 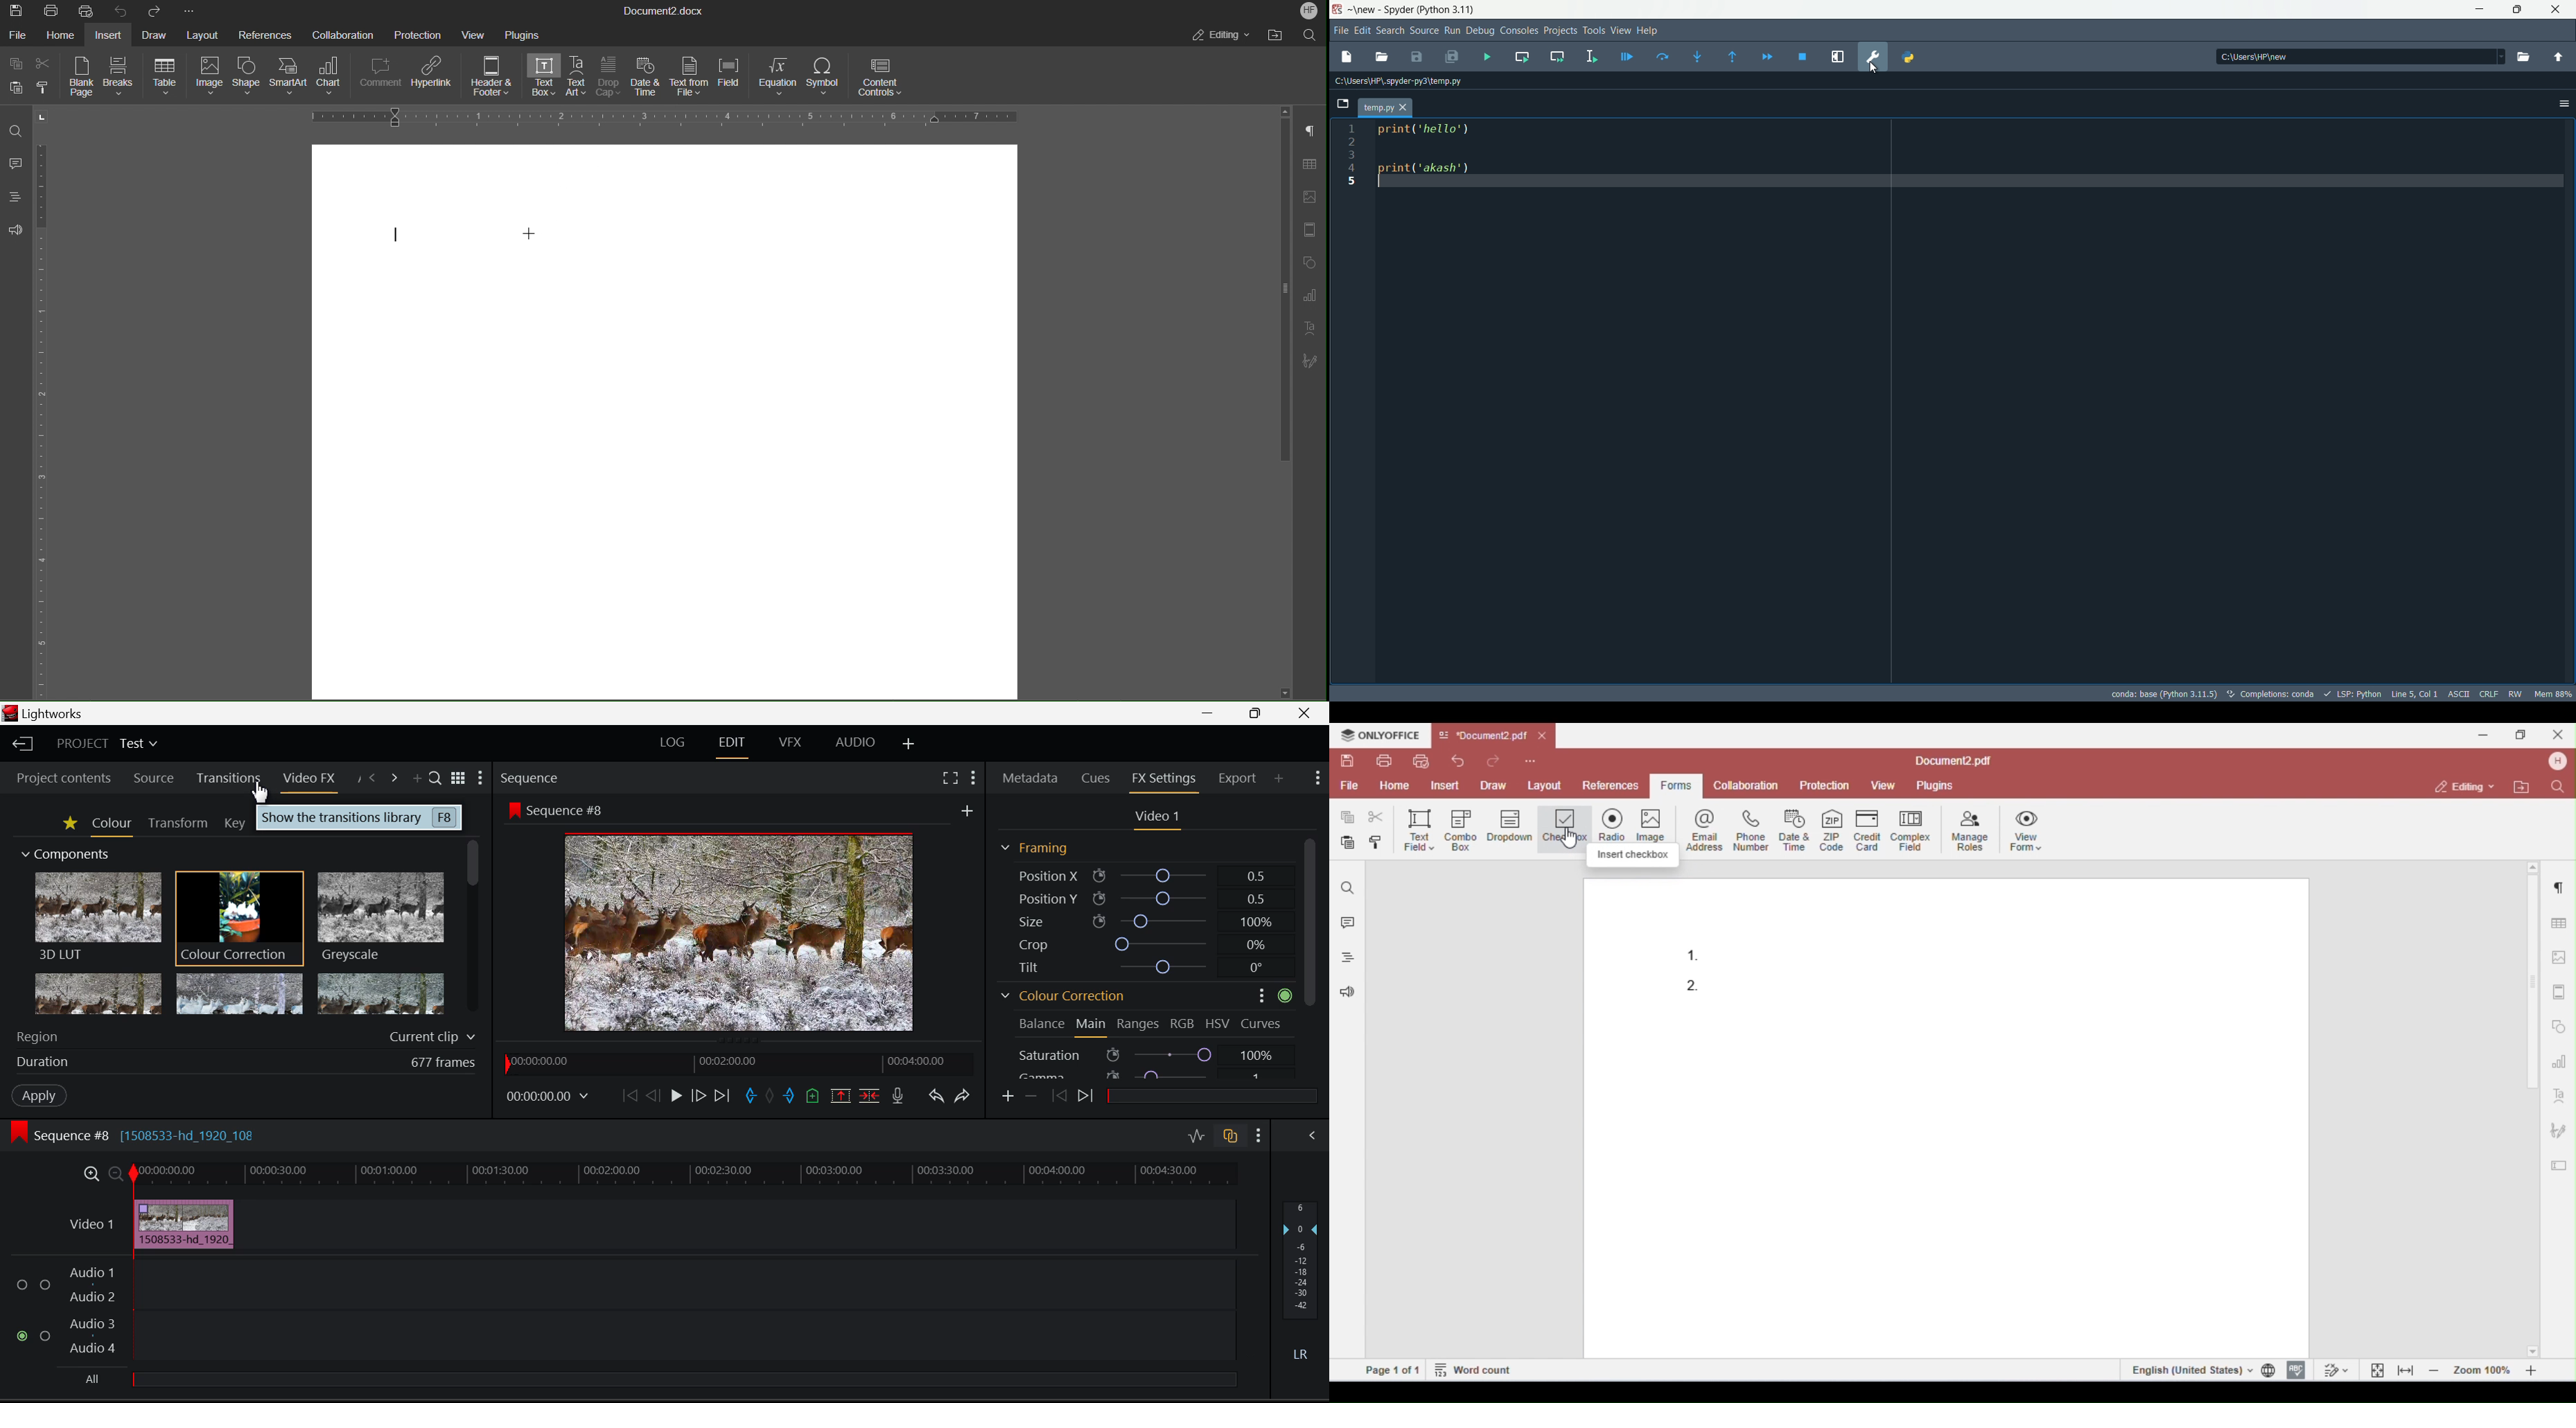 I want to click on 2, so click(x=1351, y=142).